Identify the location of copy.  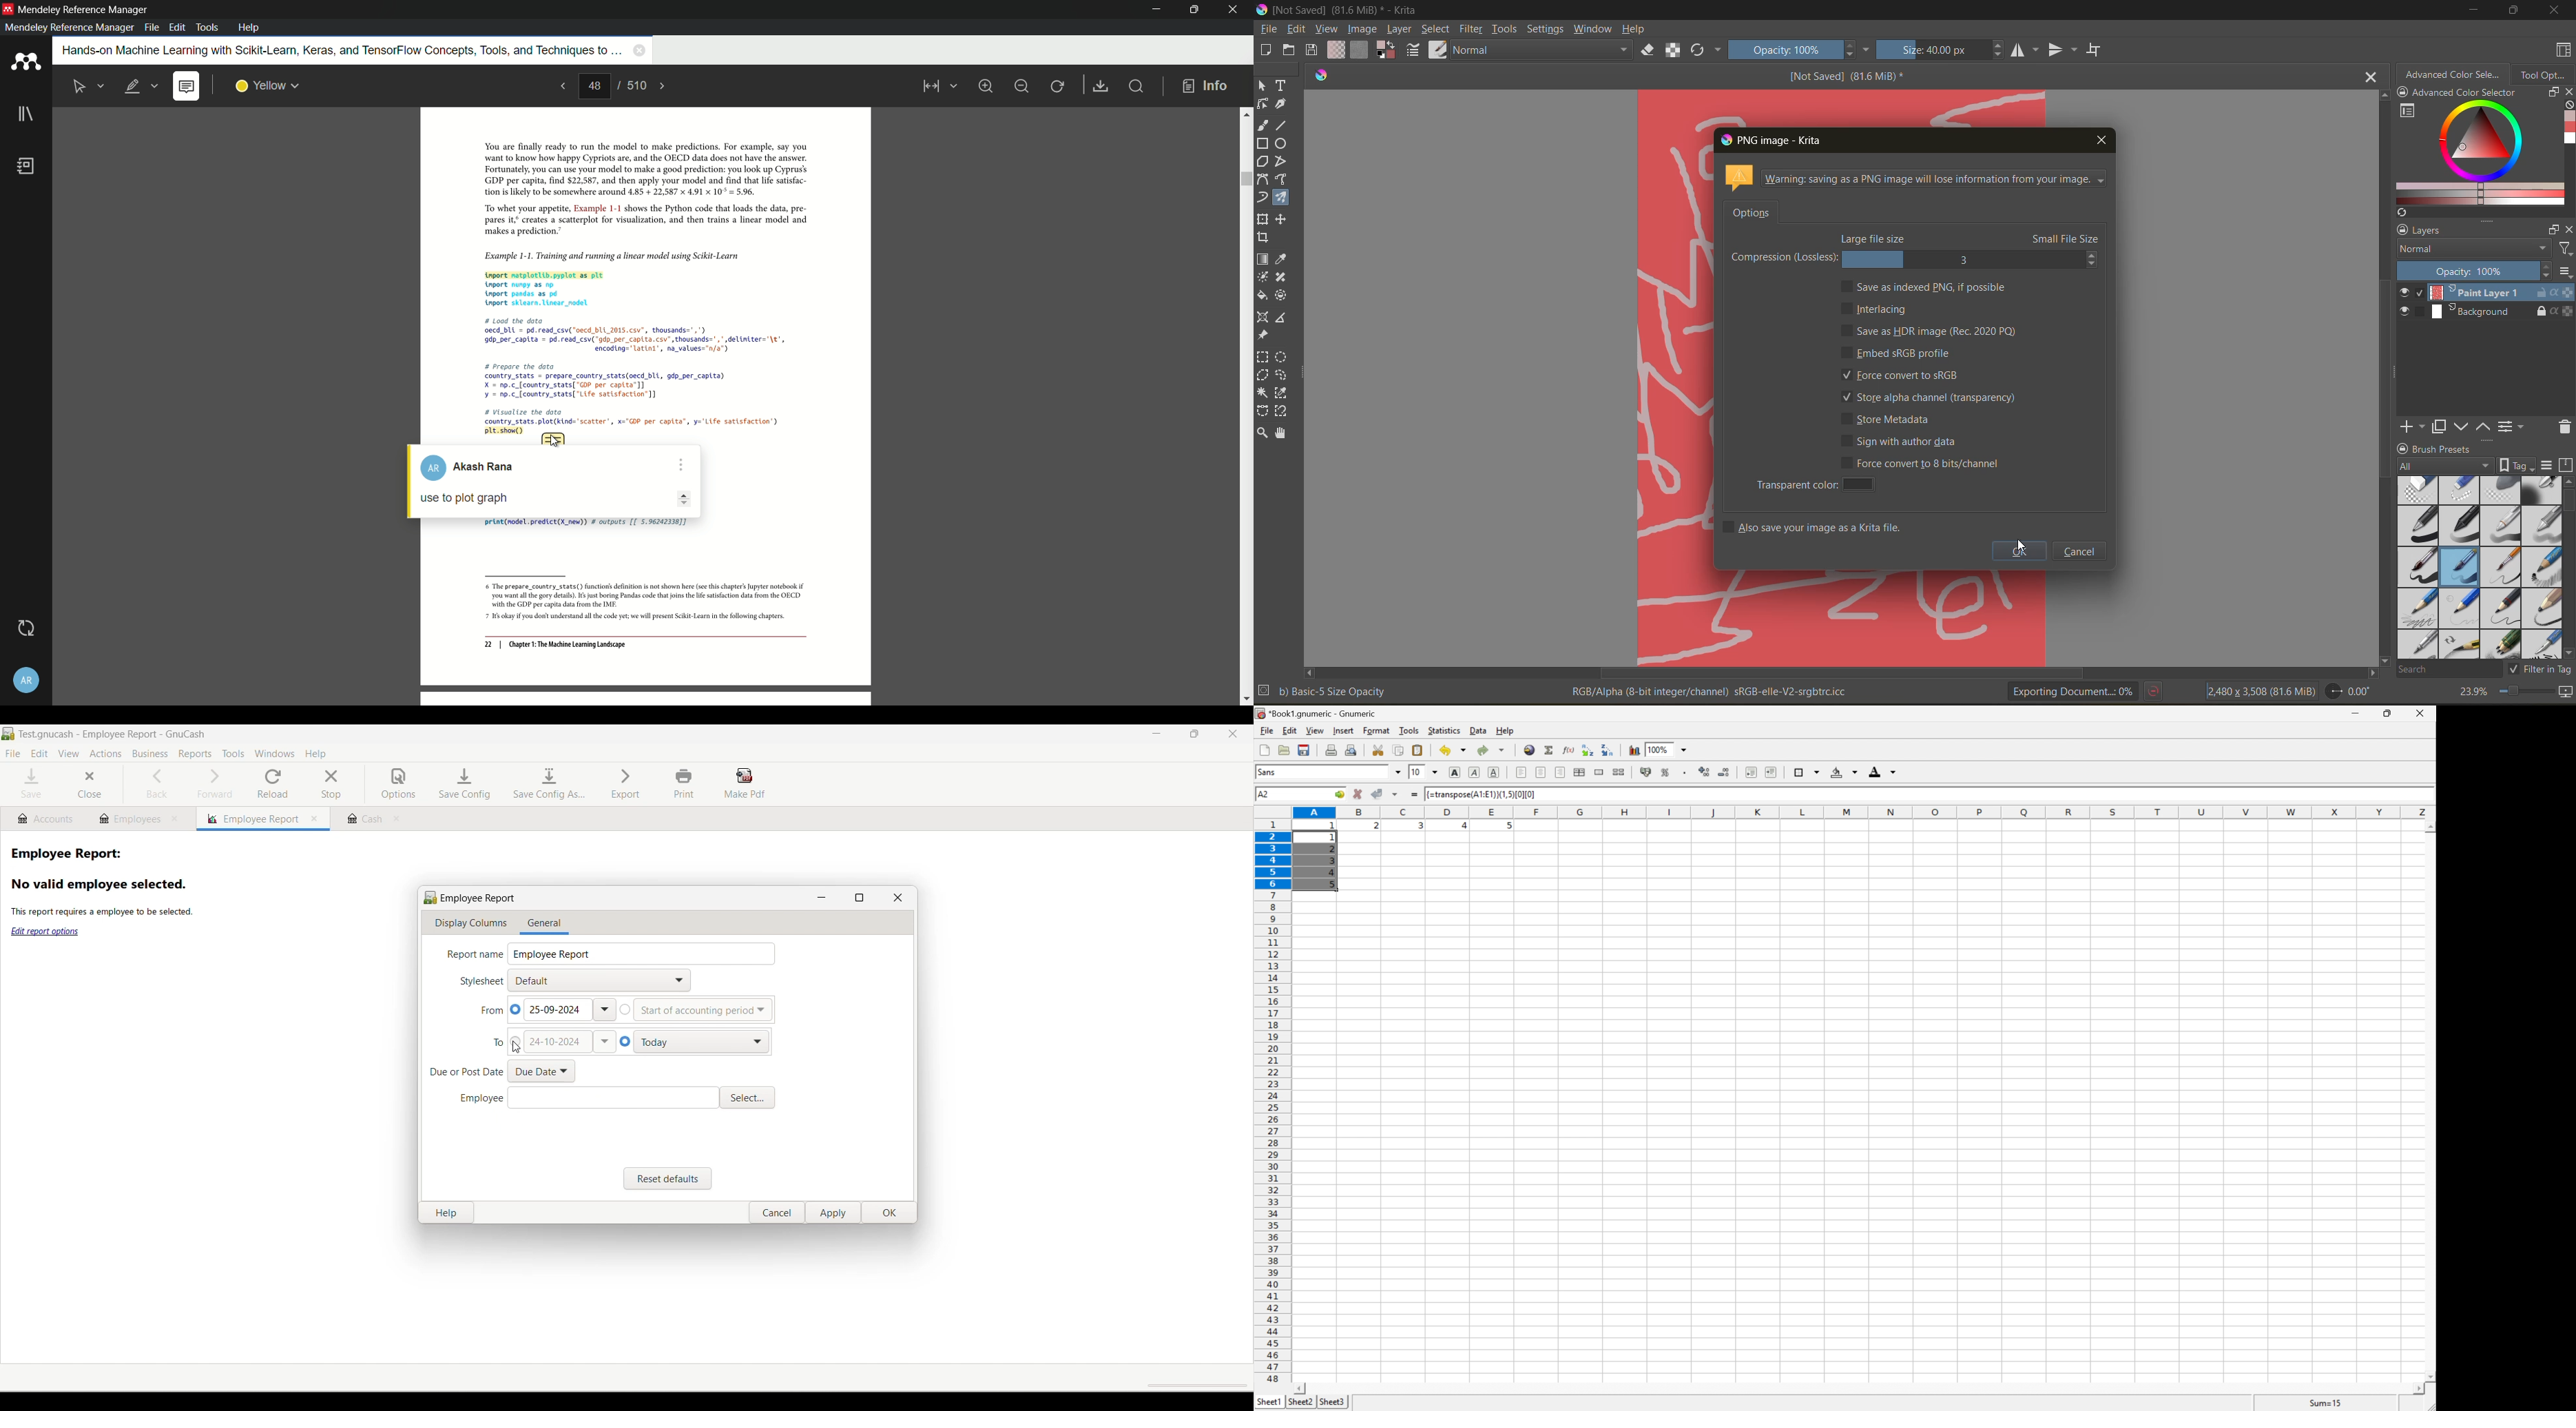
(1399, 749).